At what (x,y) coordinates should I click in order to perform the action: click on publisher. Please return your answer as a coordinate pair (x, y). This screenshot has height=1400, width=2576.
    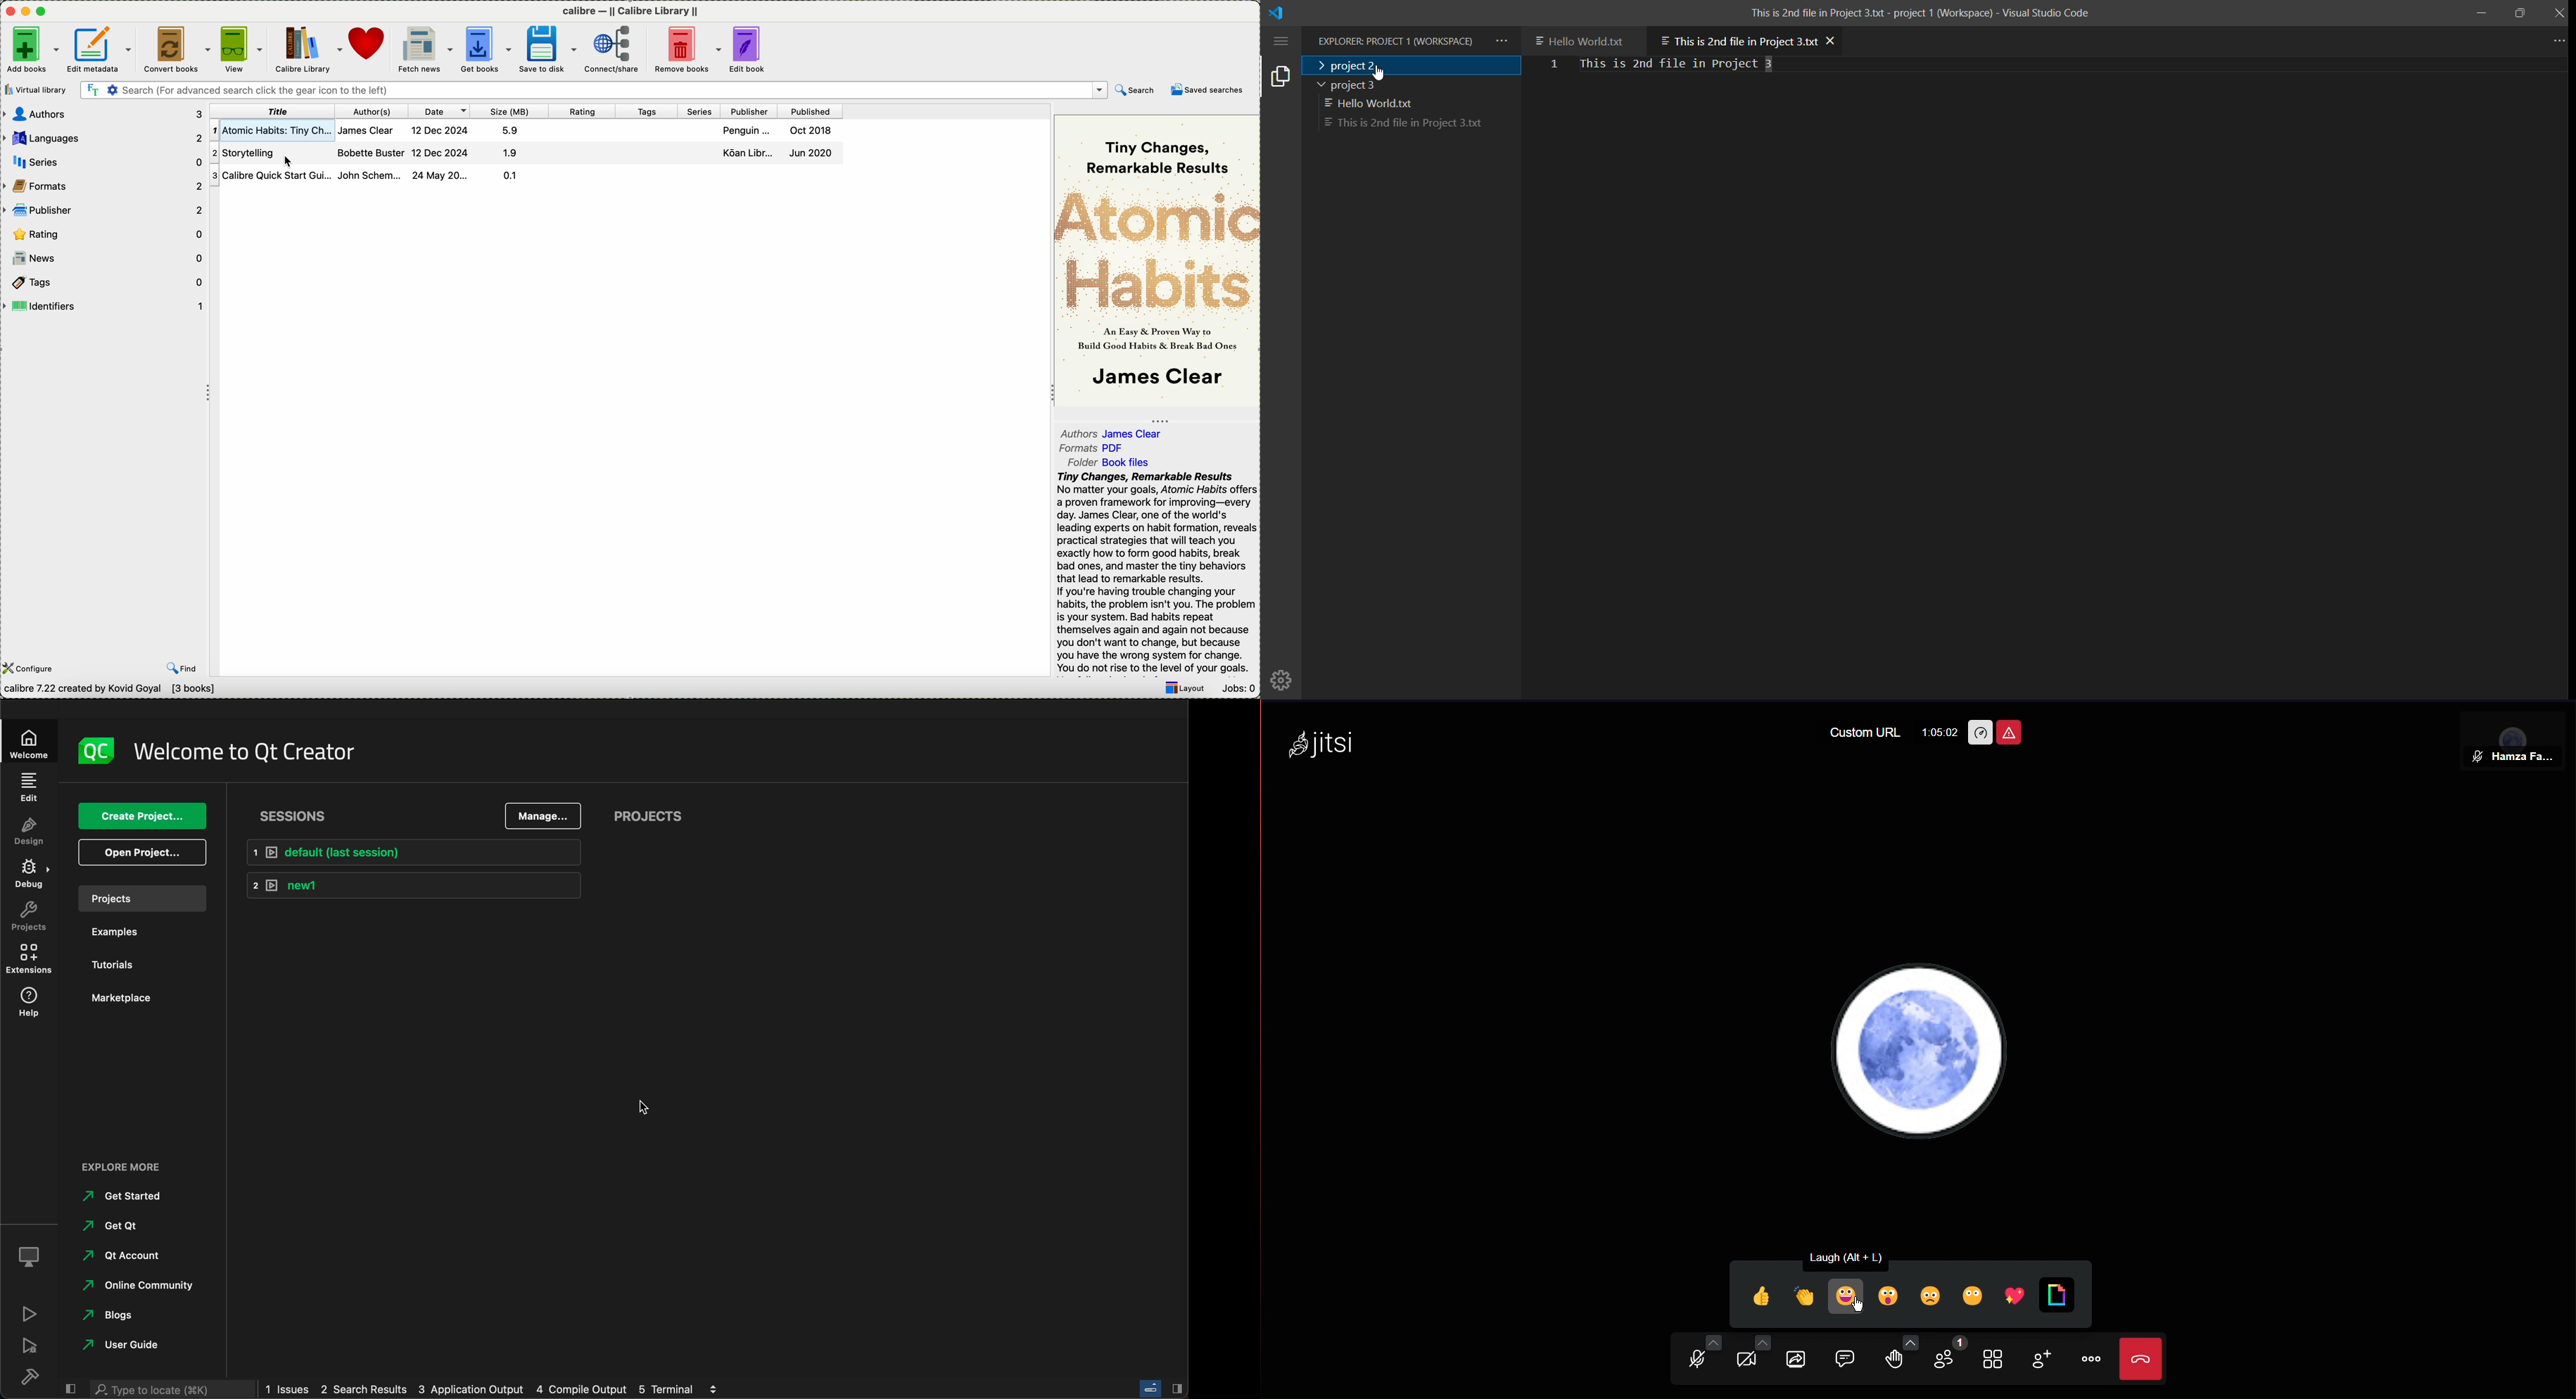
    Looking at the image, I should click on (105, 209).